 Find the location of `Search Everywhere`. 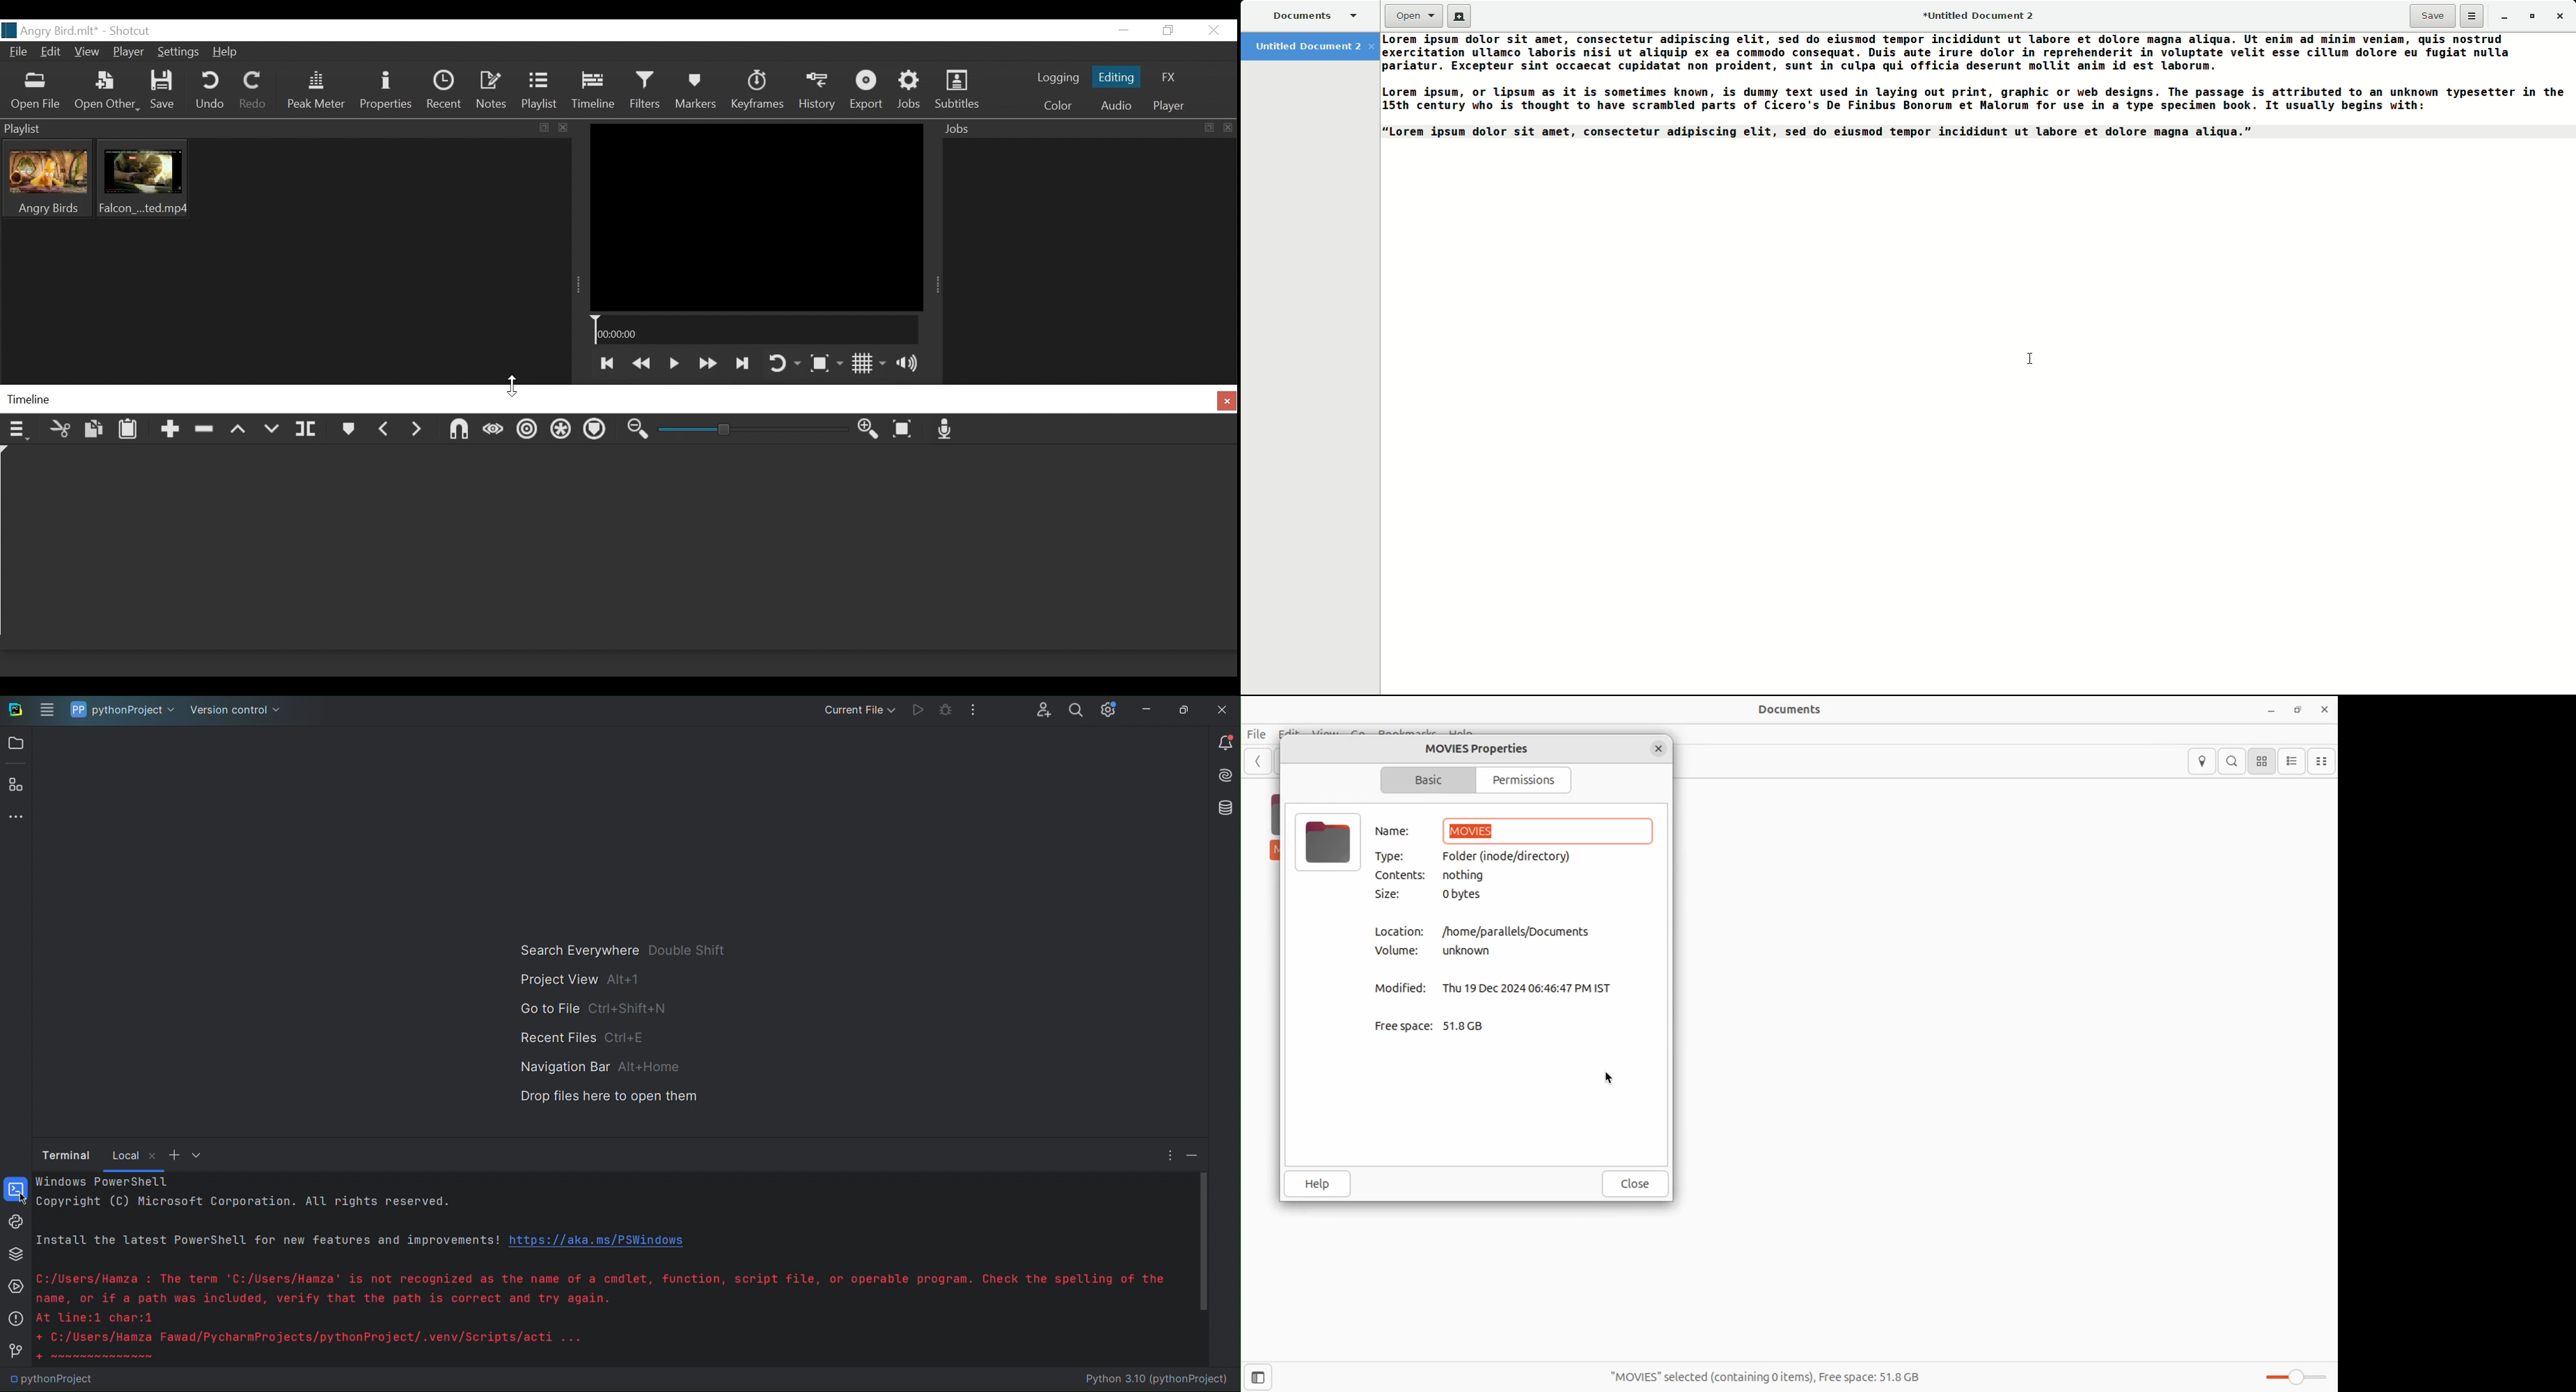

Search Everywhere is located at coordinates (625, 946).